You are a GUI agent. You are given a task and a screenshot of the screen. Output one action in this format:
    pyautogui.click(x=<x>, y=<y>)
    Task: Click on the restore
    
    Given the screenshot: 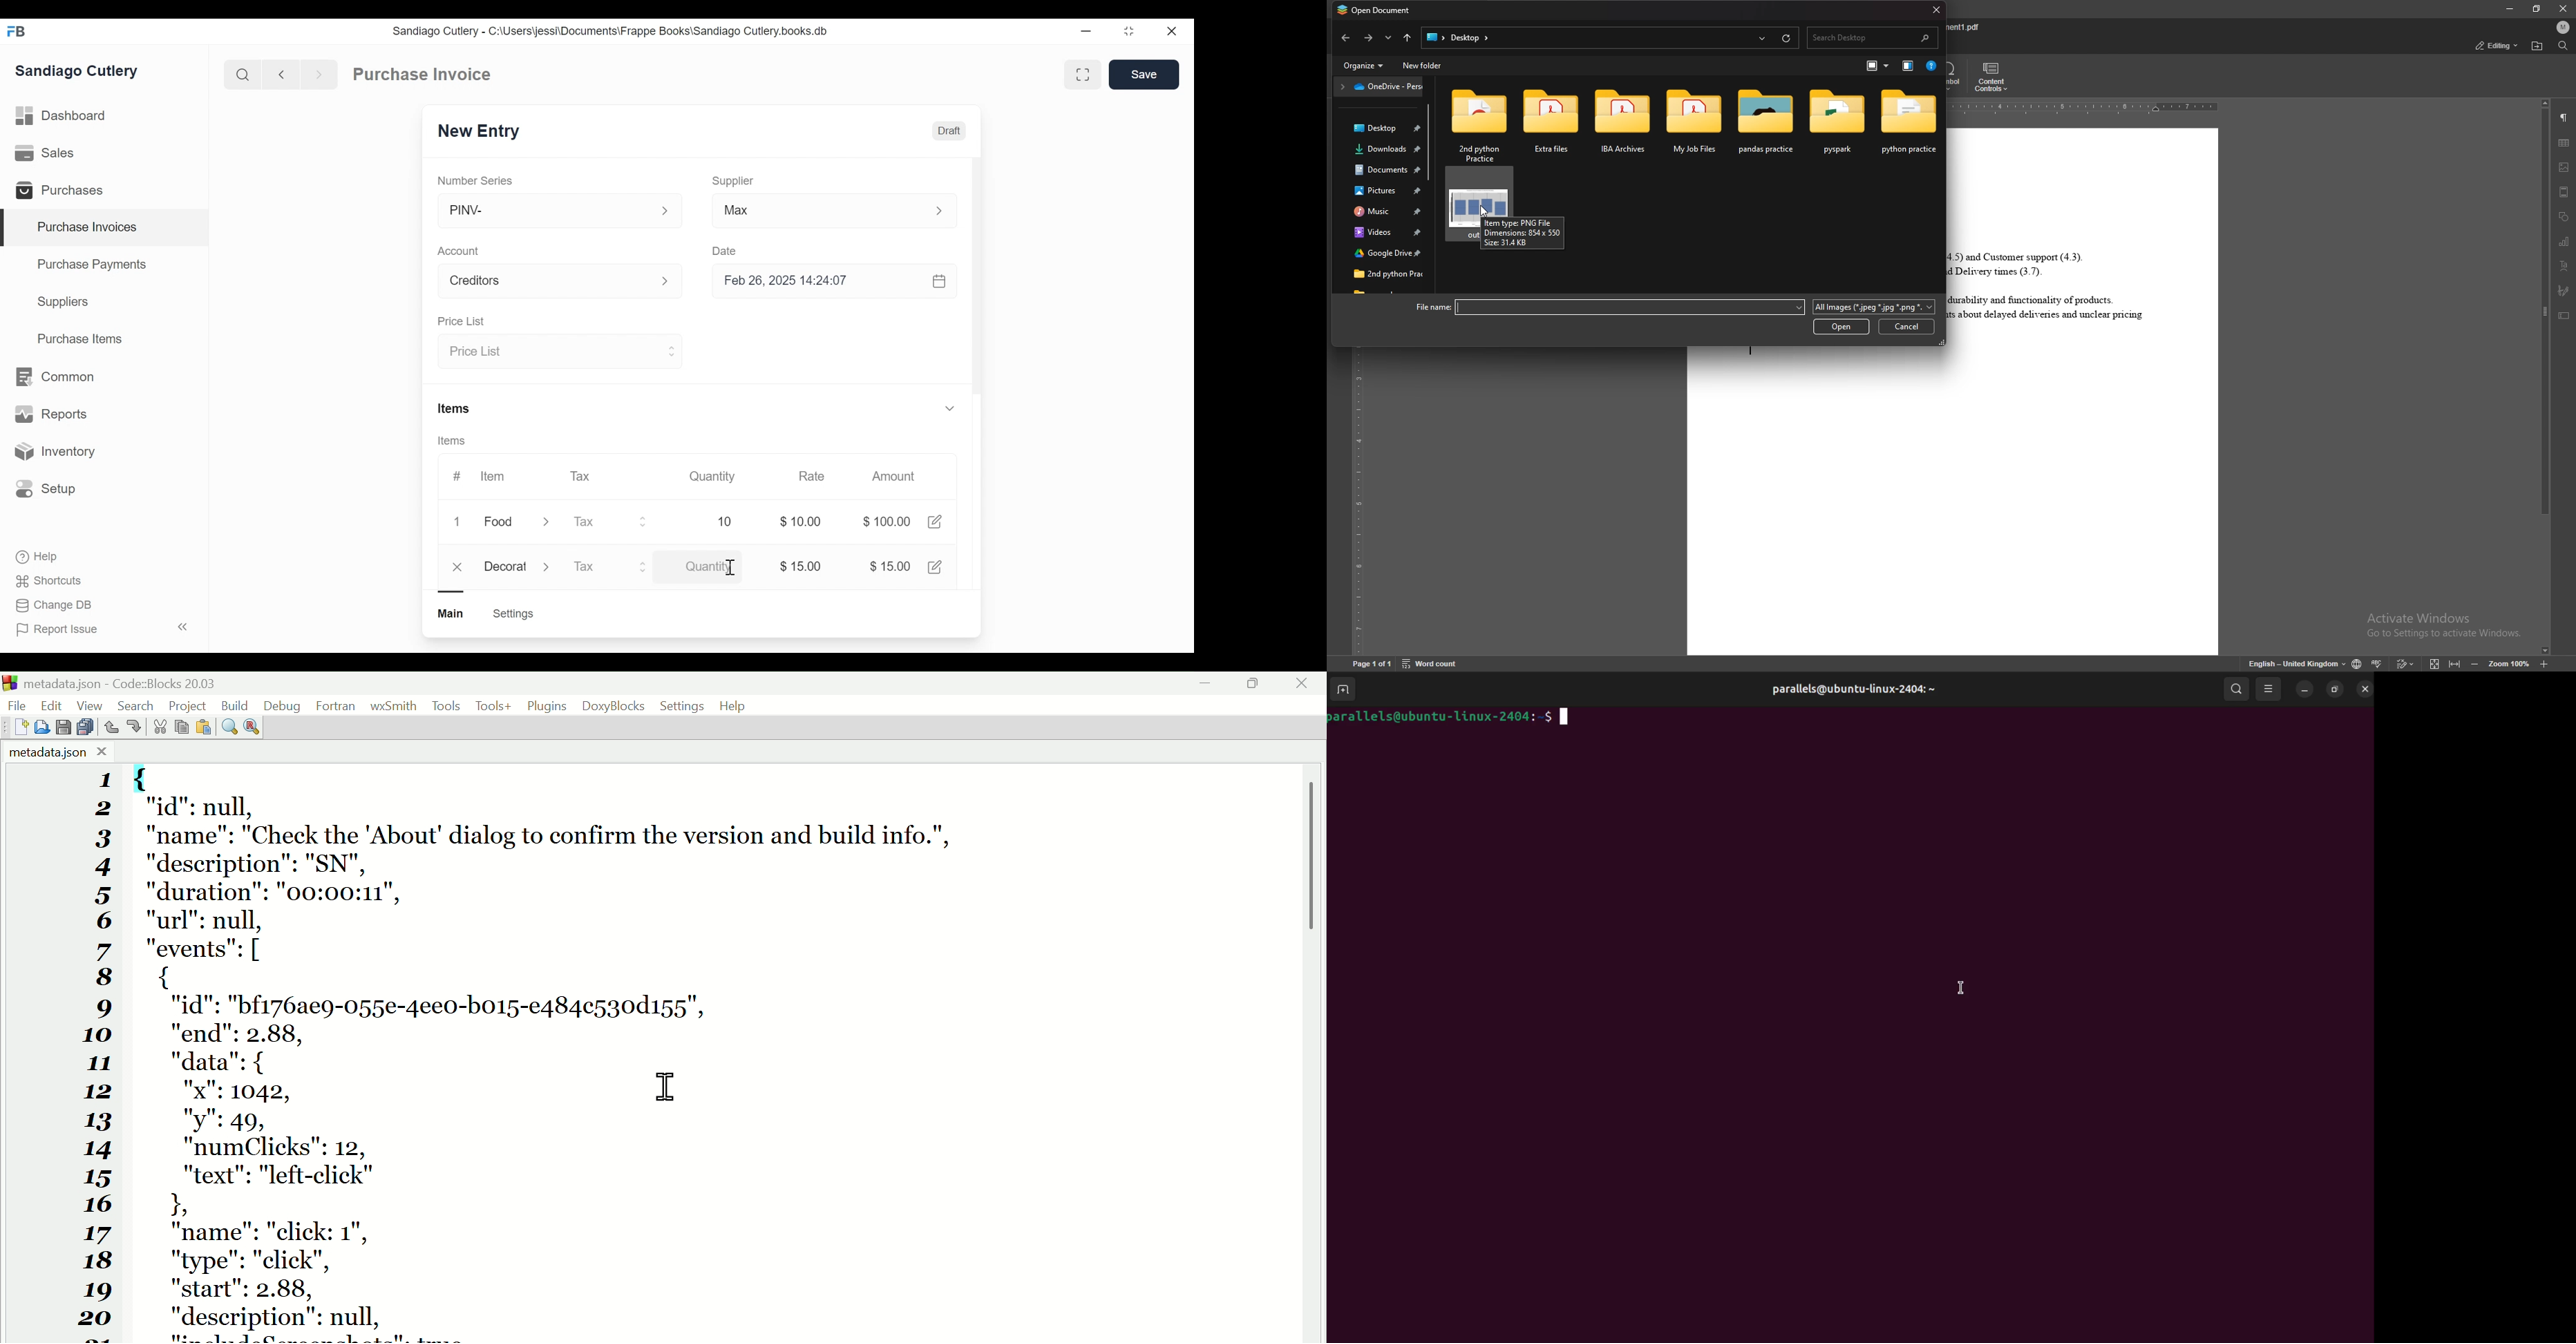 What is the action you would take?
    pyautogui.click(x=1127, y=32)
    